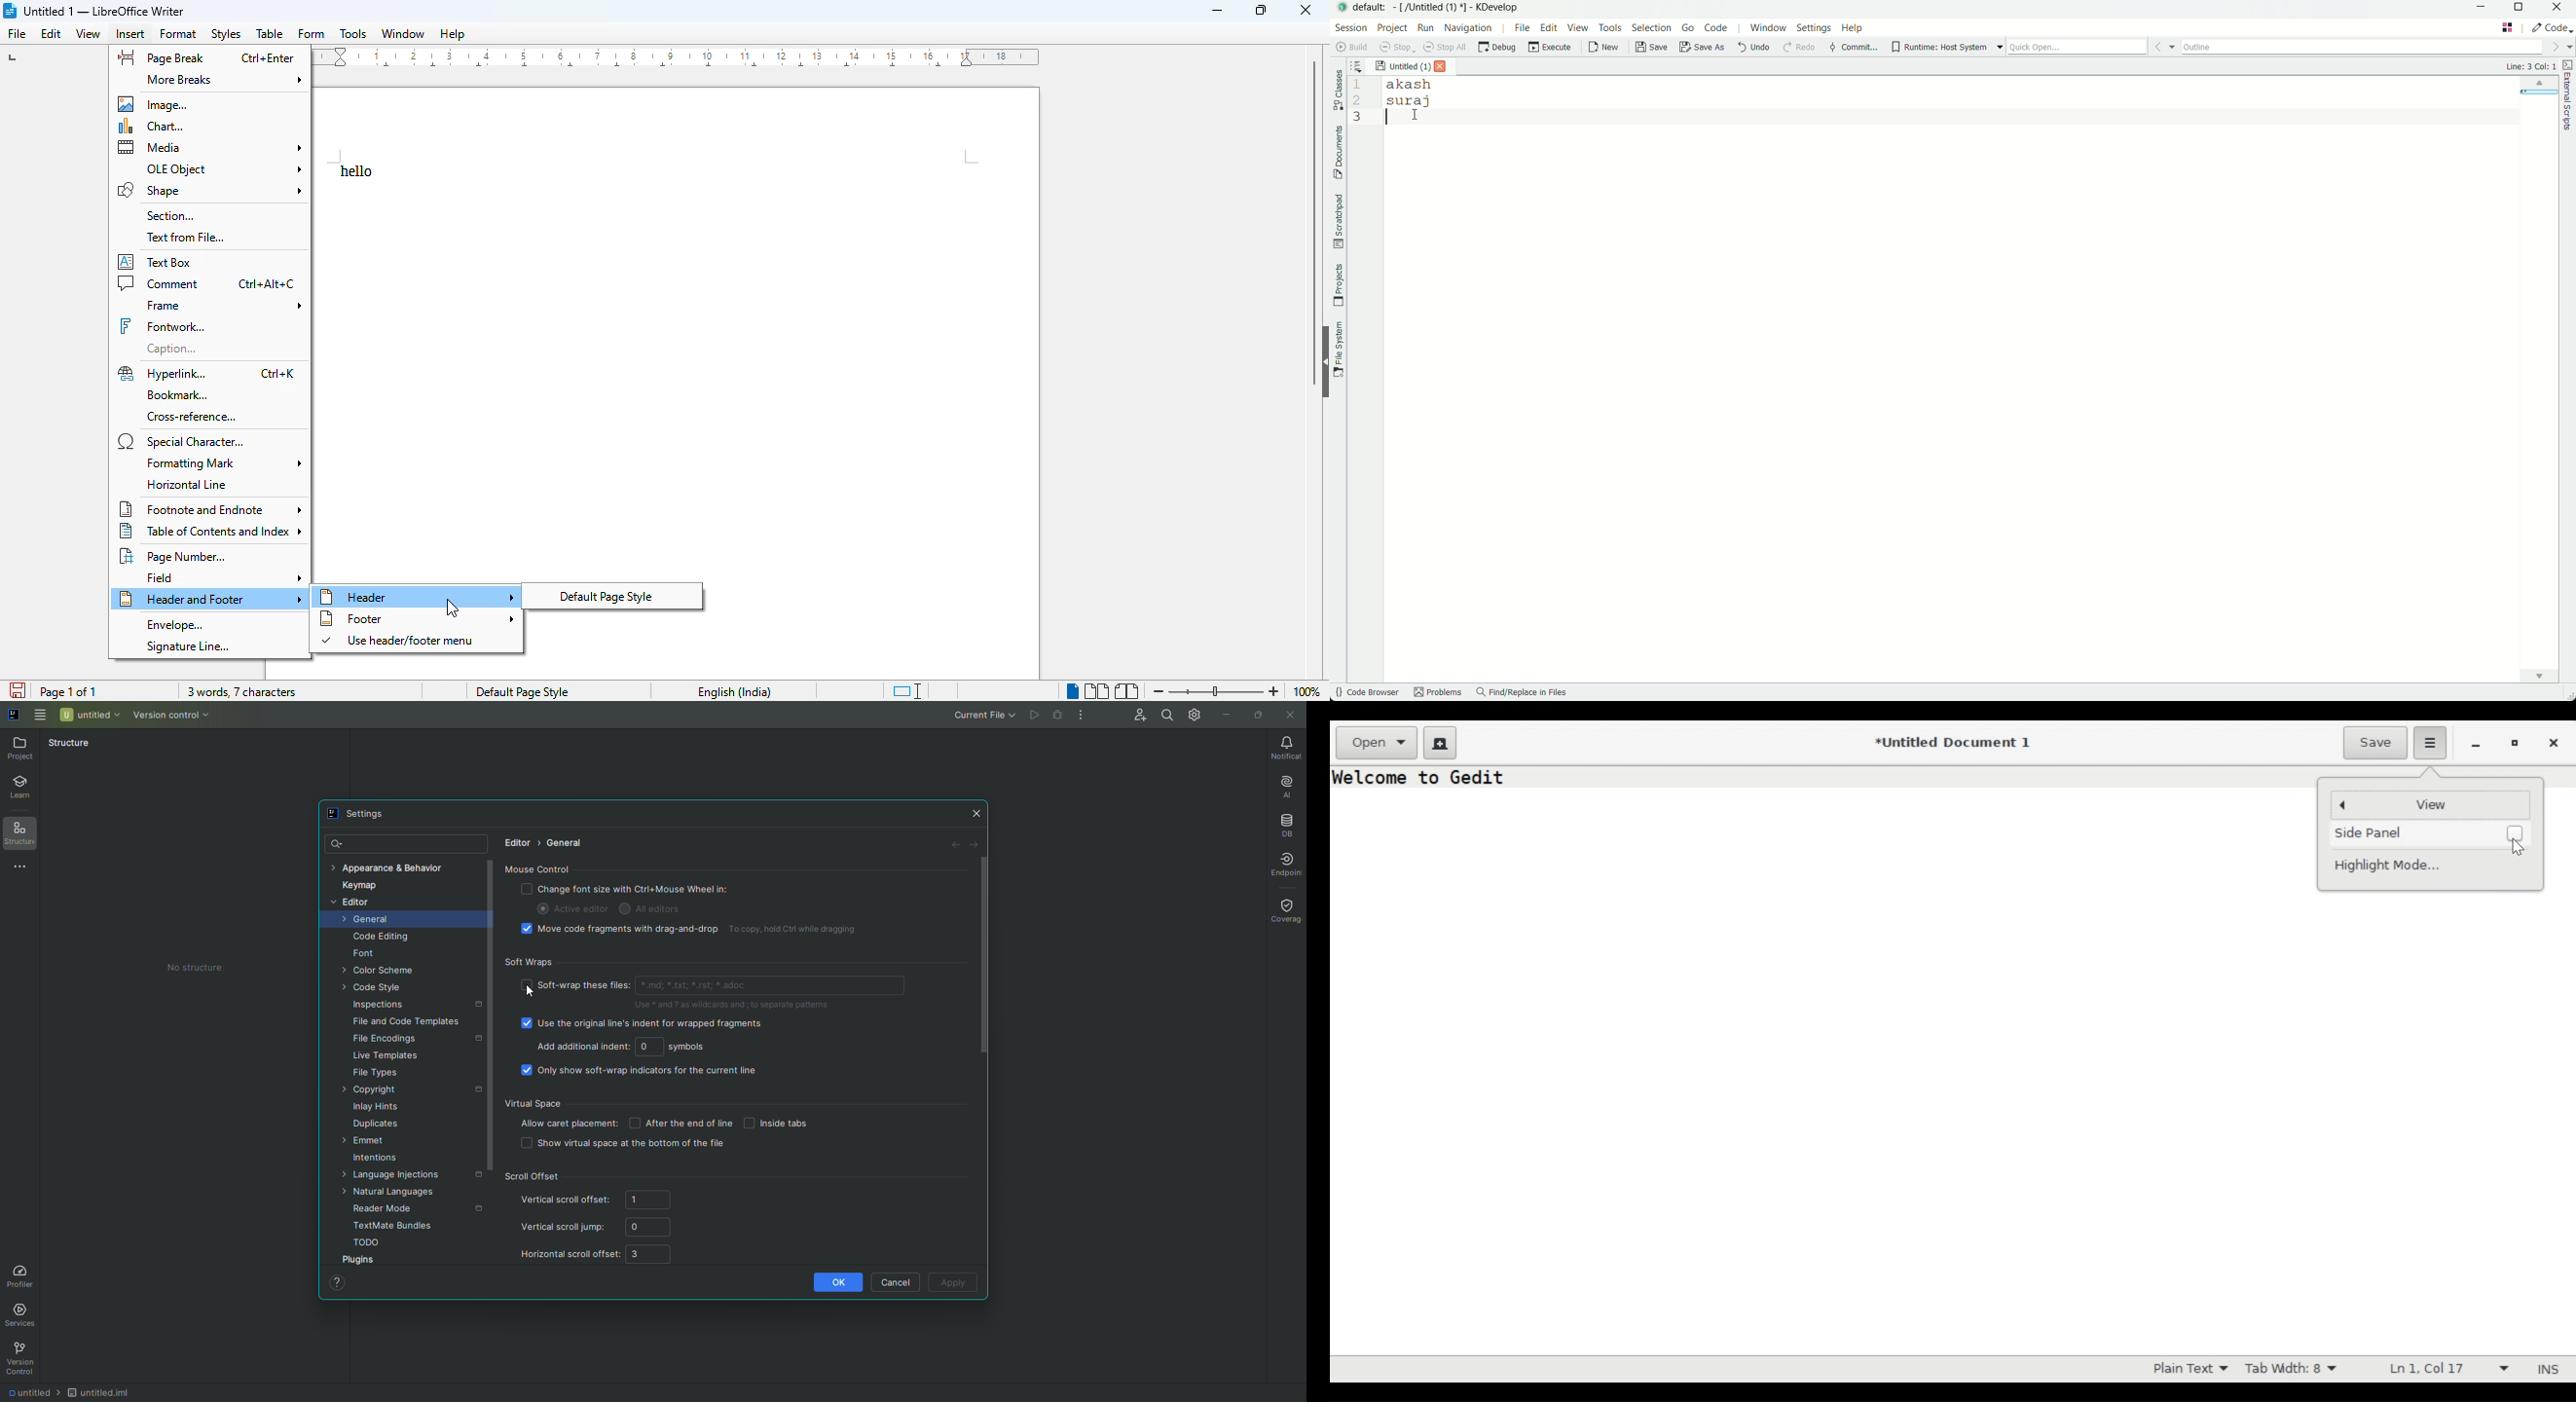  I want to click on AI Assistant, so click(1287, 785).